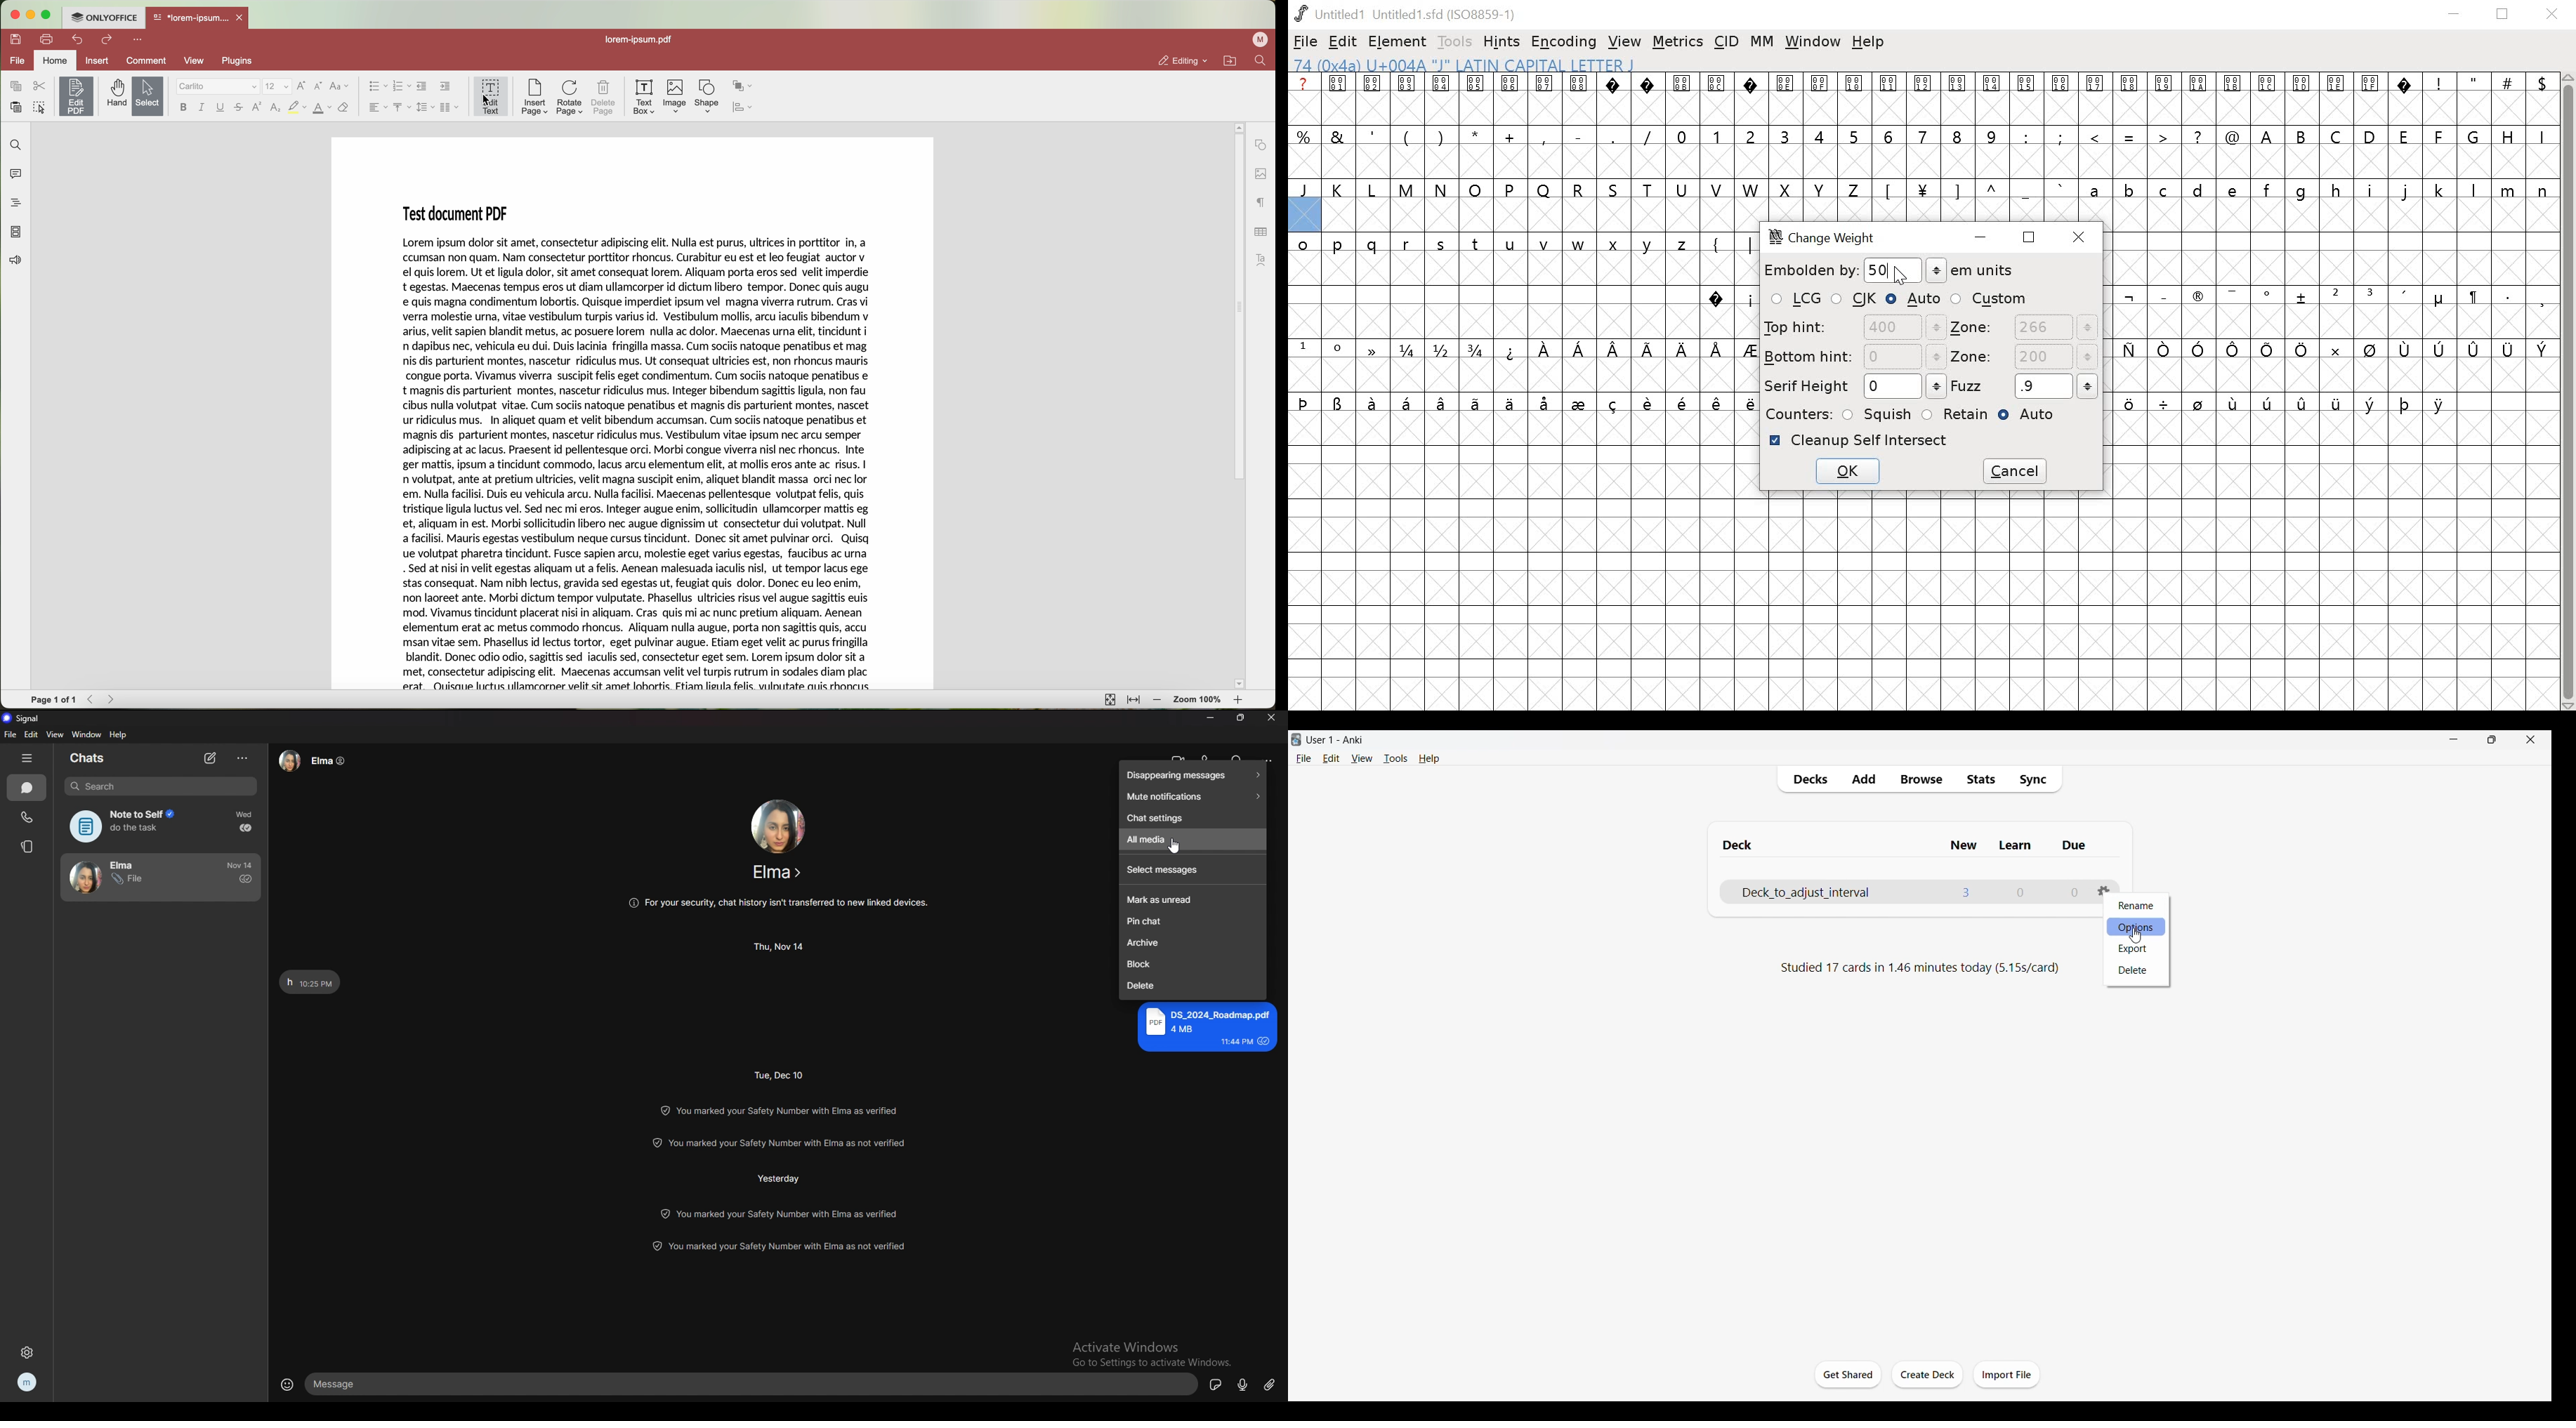  I want to click on fit to page, so click(1110, 701).